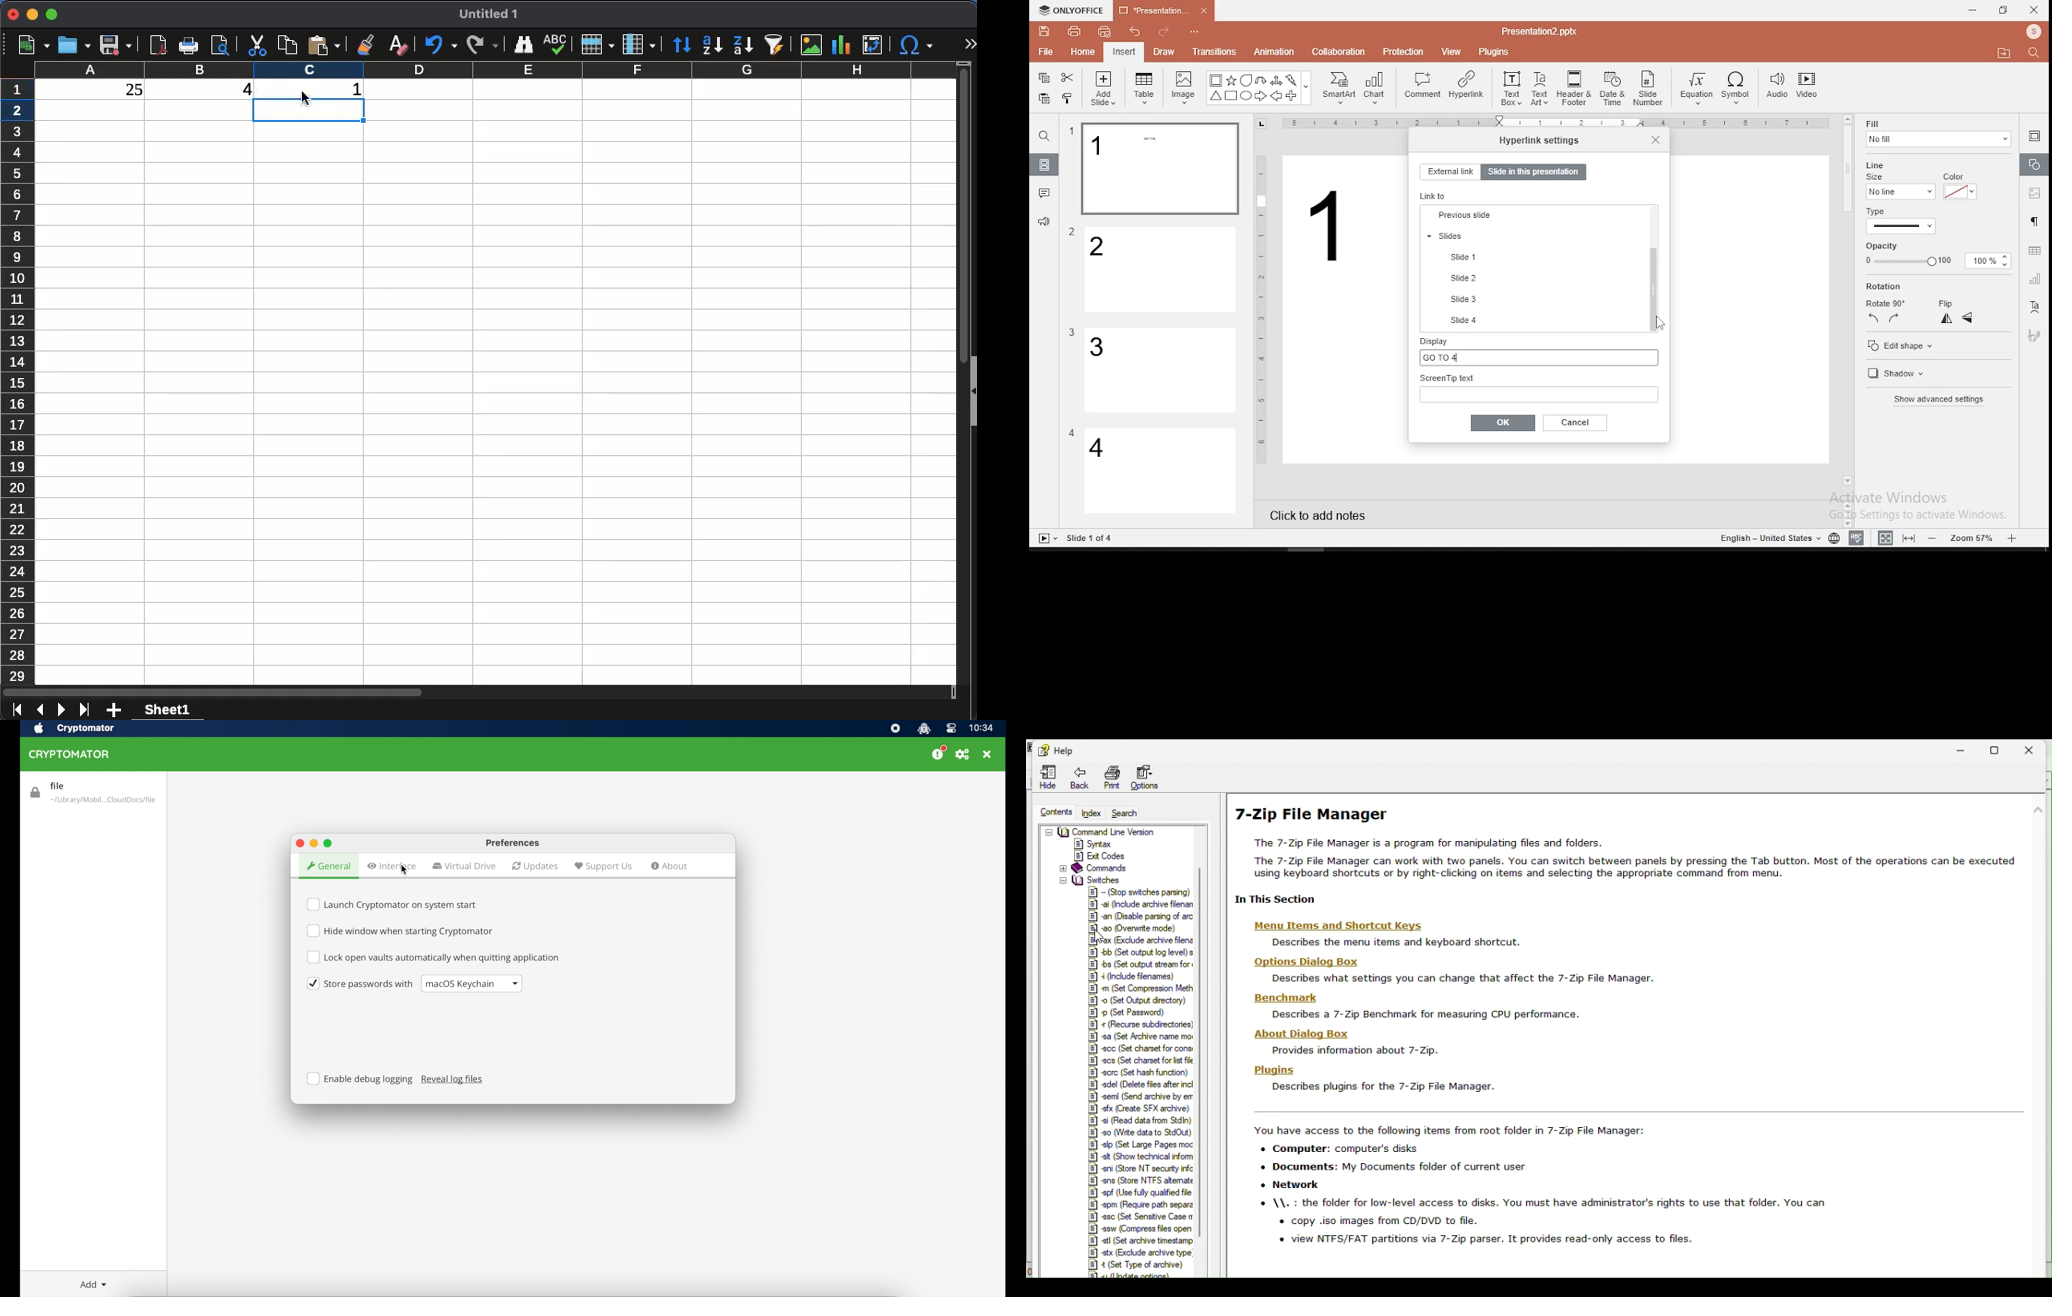 This screenshot has height=1316, width=2072. What do you see at coordinates (354, 90) in the screenshot?
I see `1` at bounding box center [354, 90].